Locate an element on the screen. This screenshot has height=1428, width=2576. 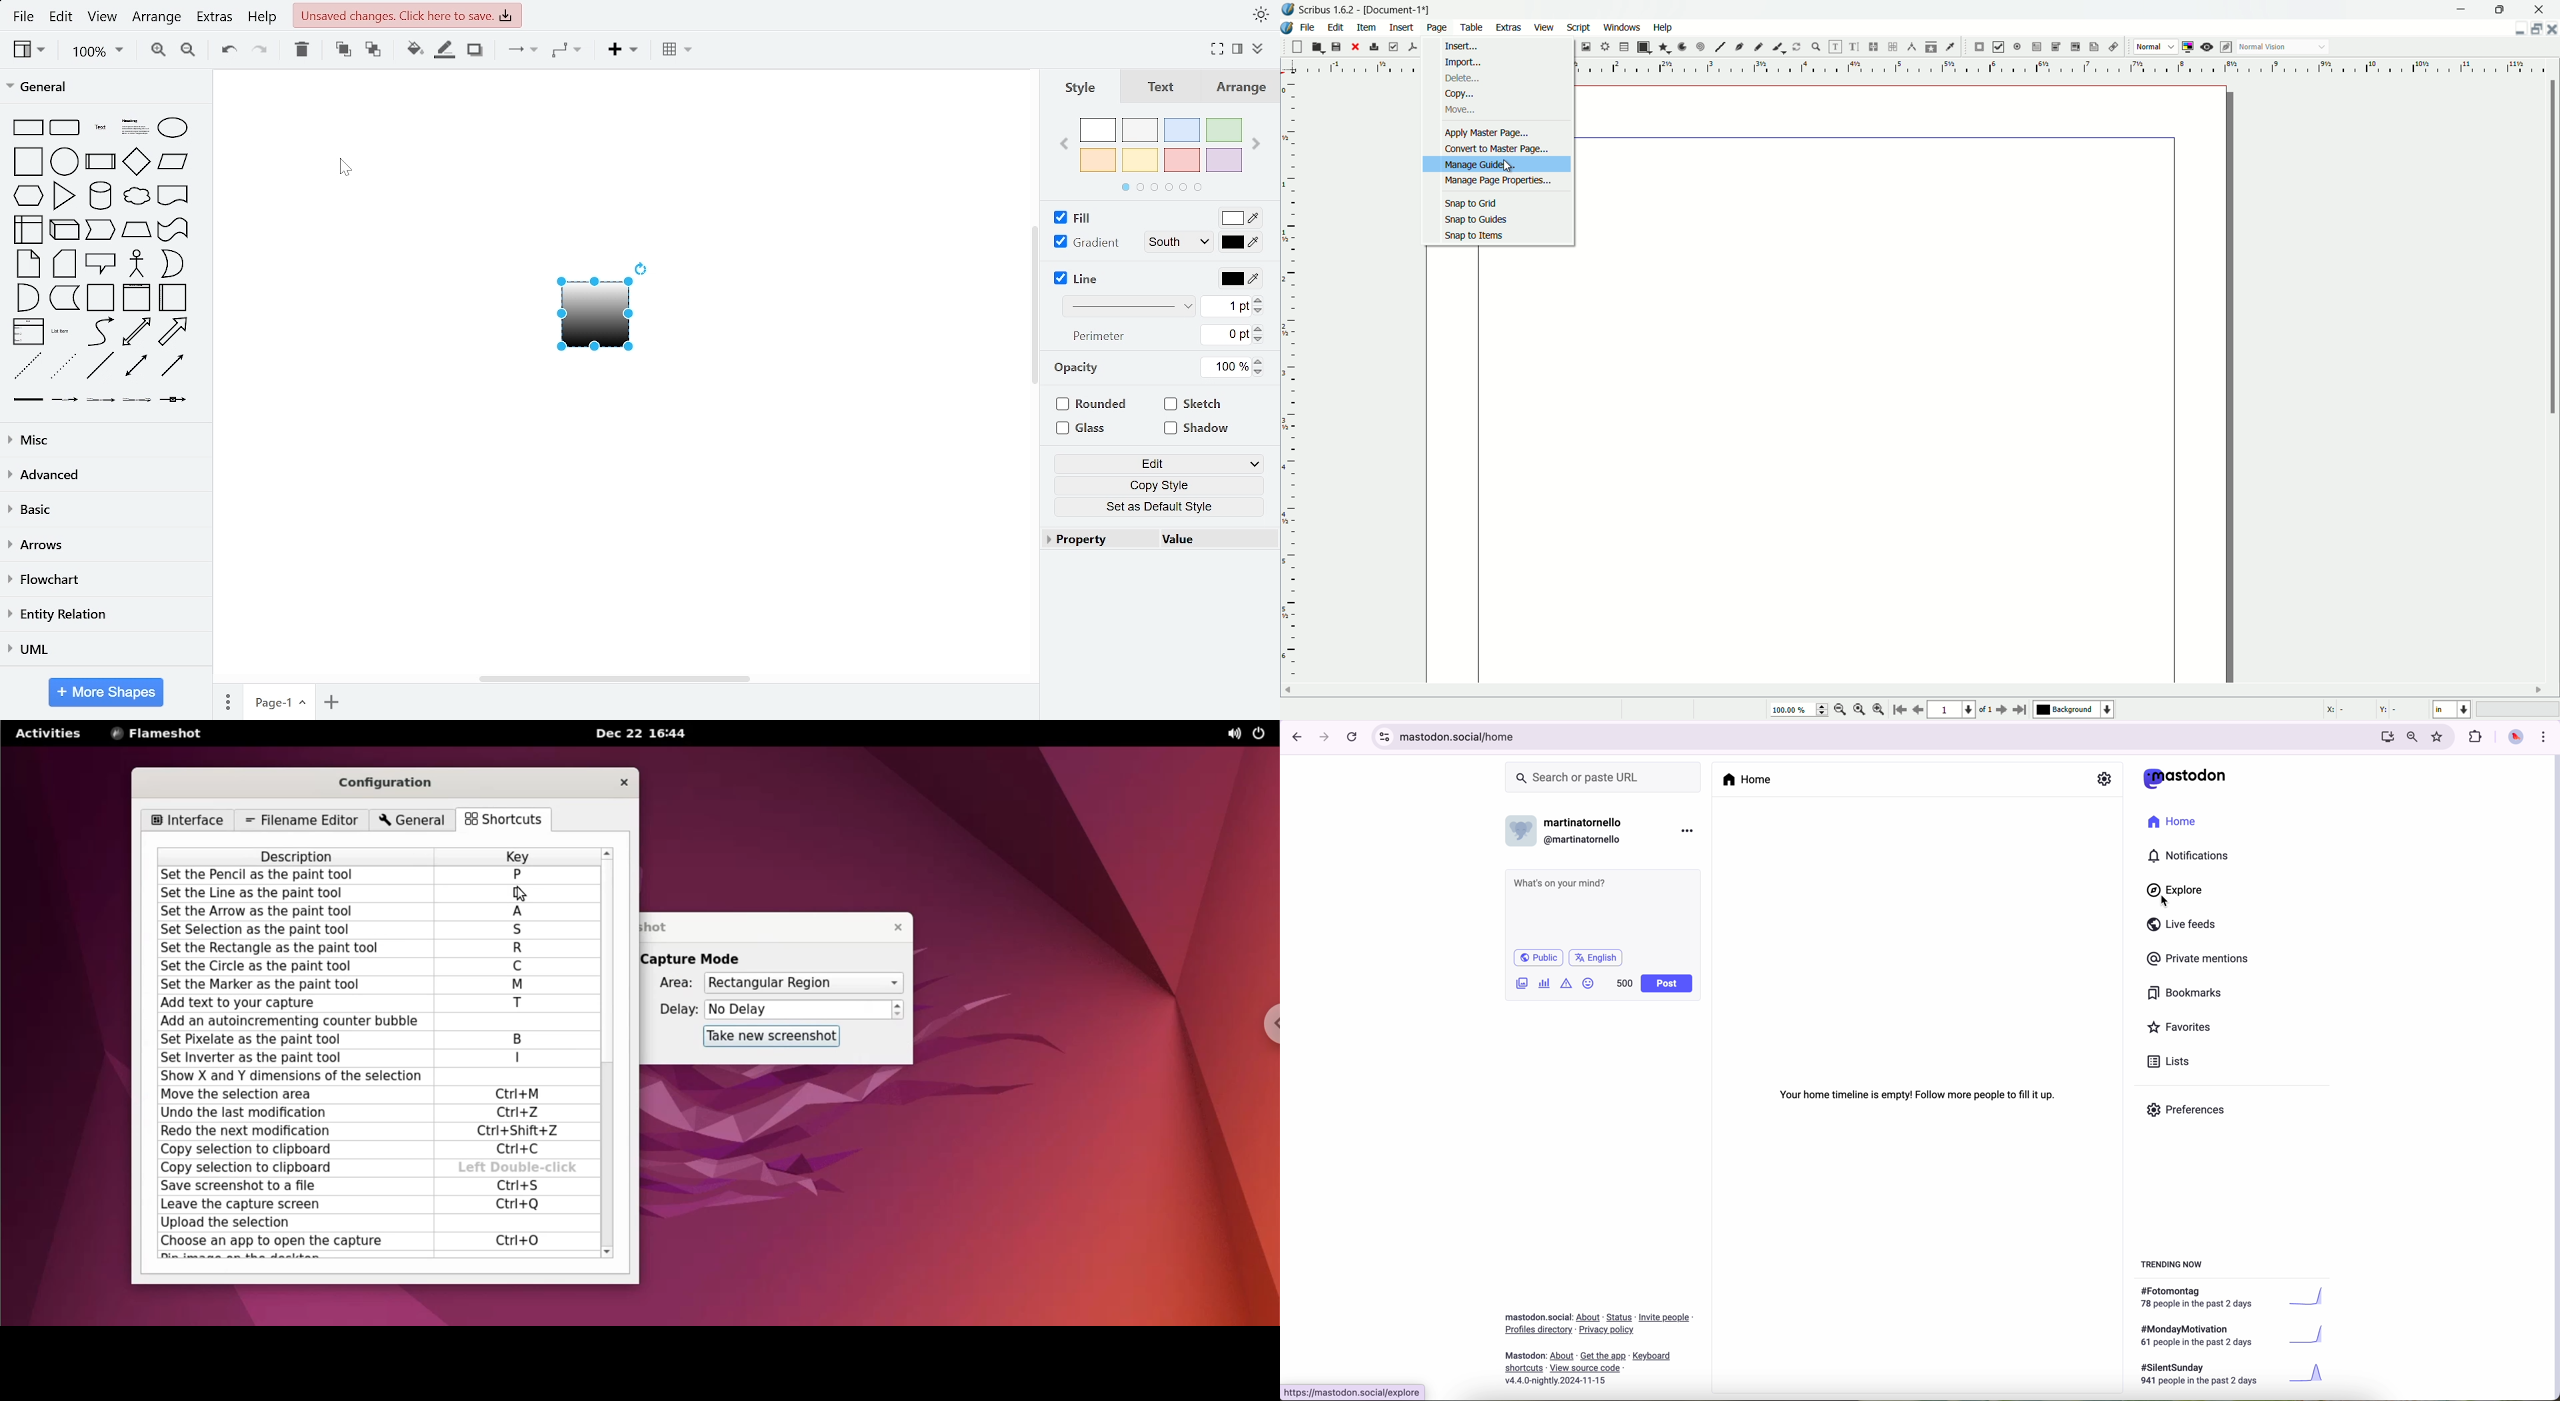
general shapes is located at coordinates (65, 127).